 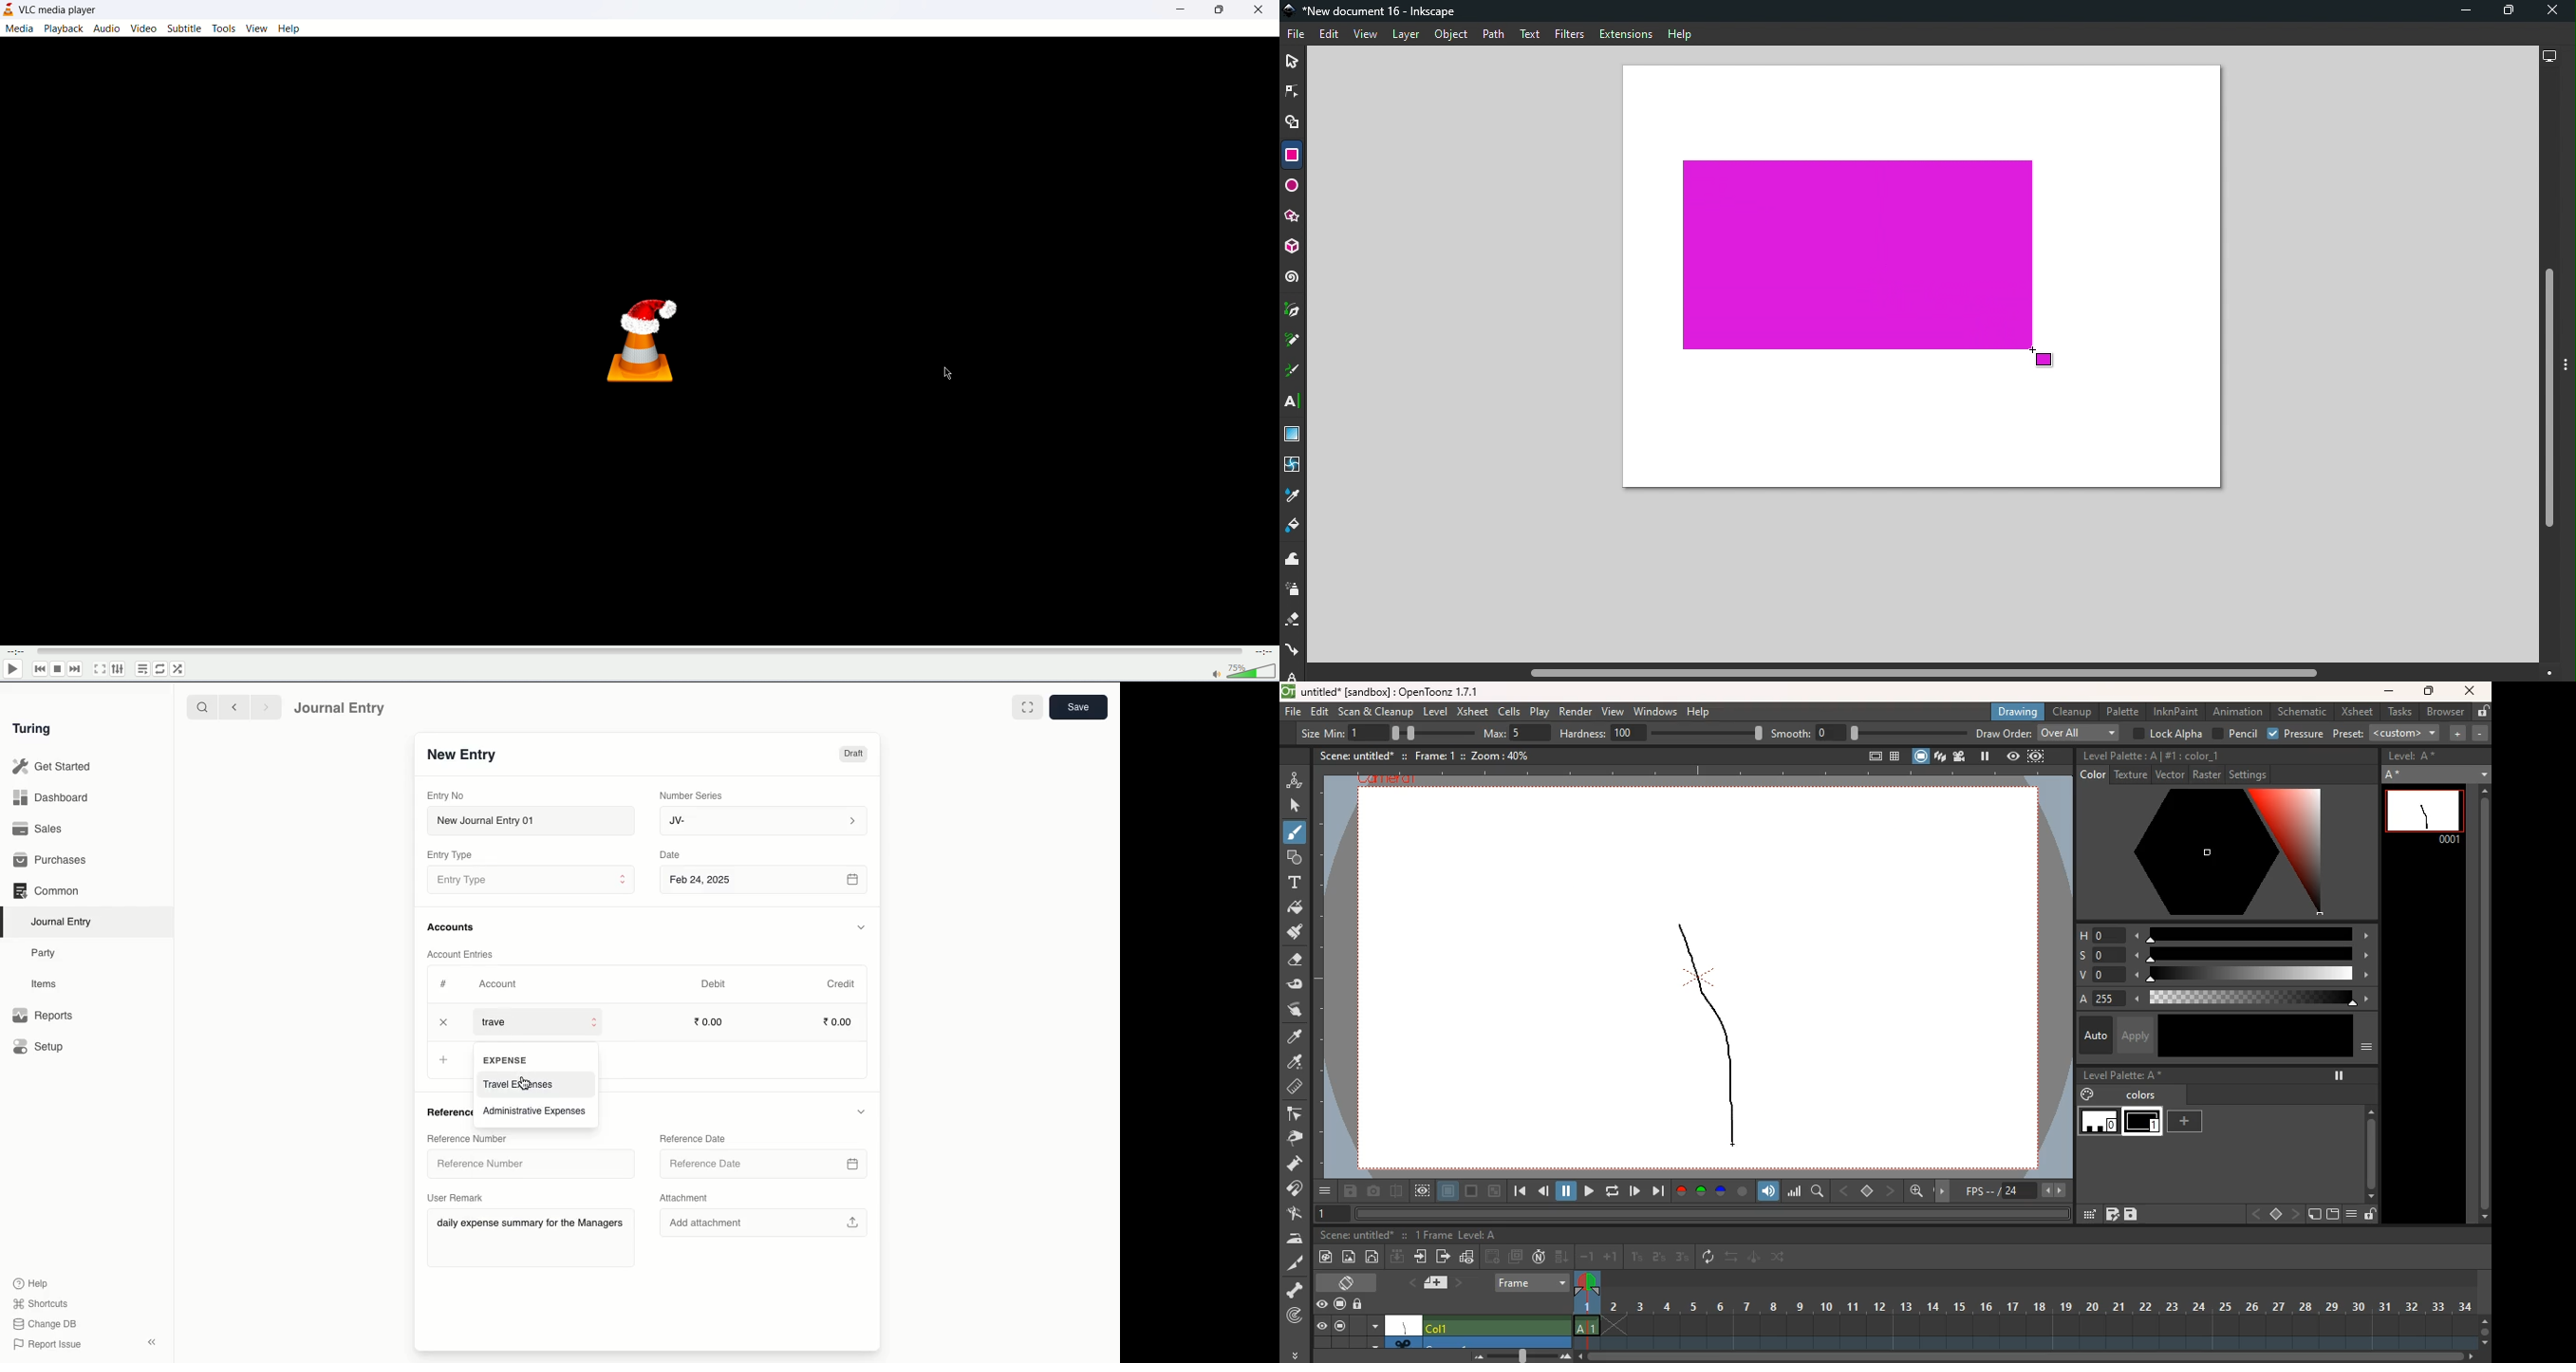 What do you see at coordinates (1657, 1192) in the screenshot?
I see `forward` at bounding box center [1657, 1192].